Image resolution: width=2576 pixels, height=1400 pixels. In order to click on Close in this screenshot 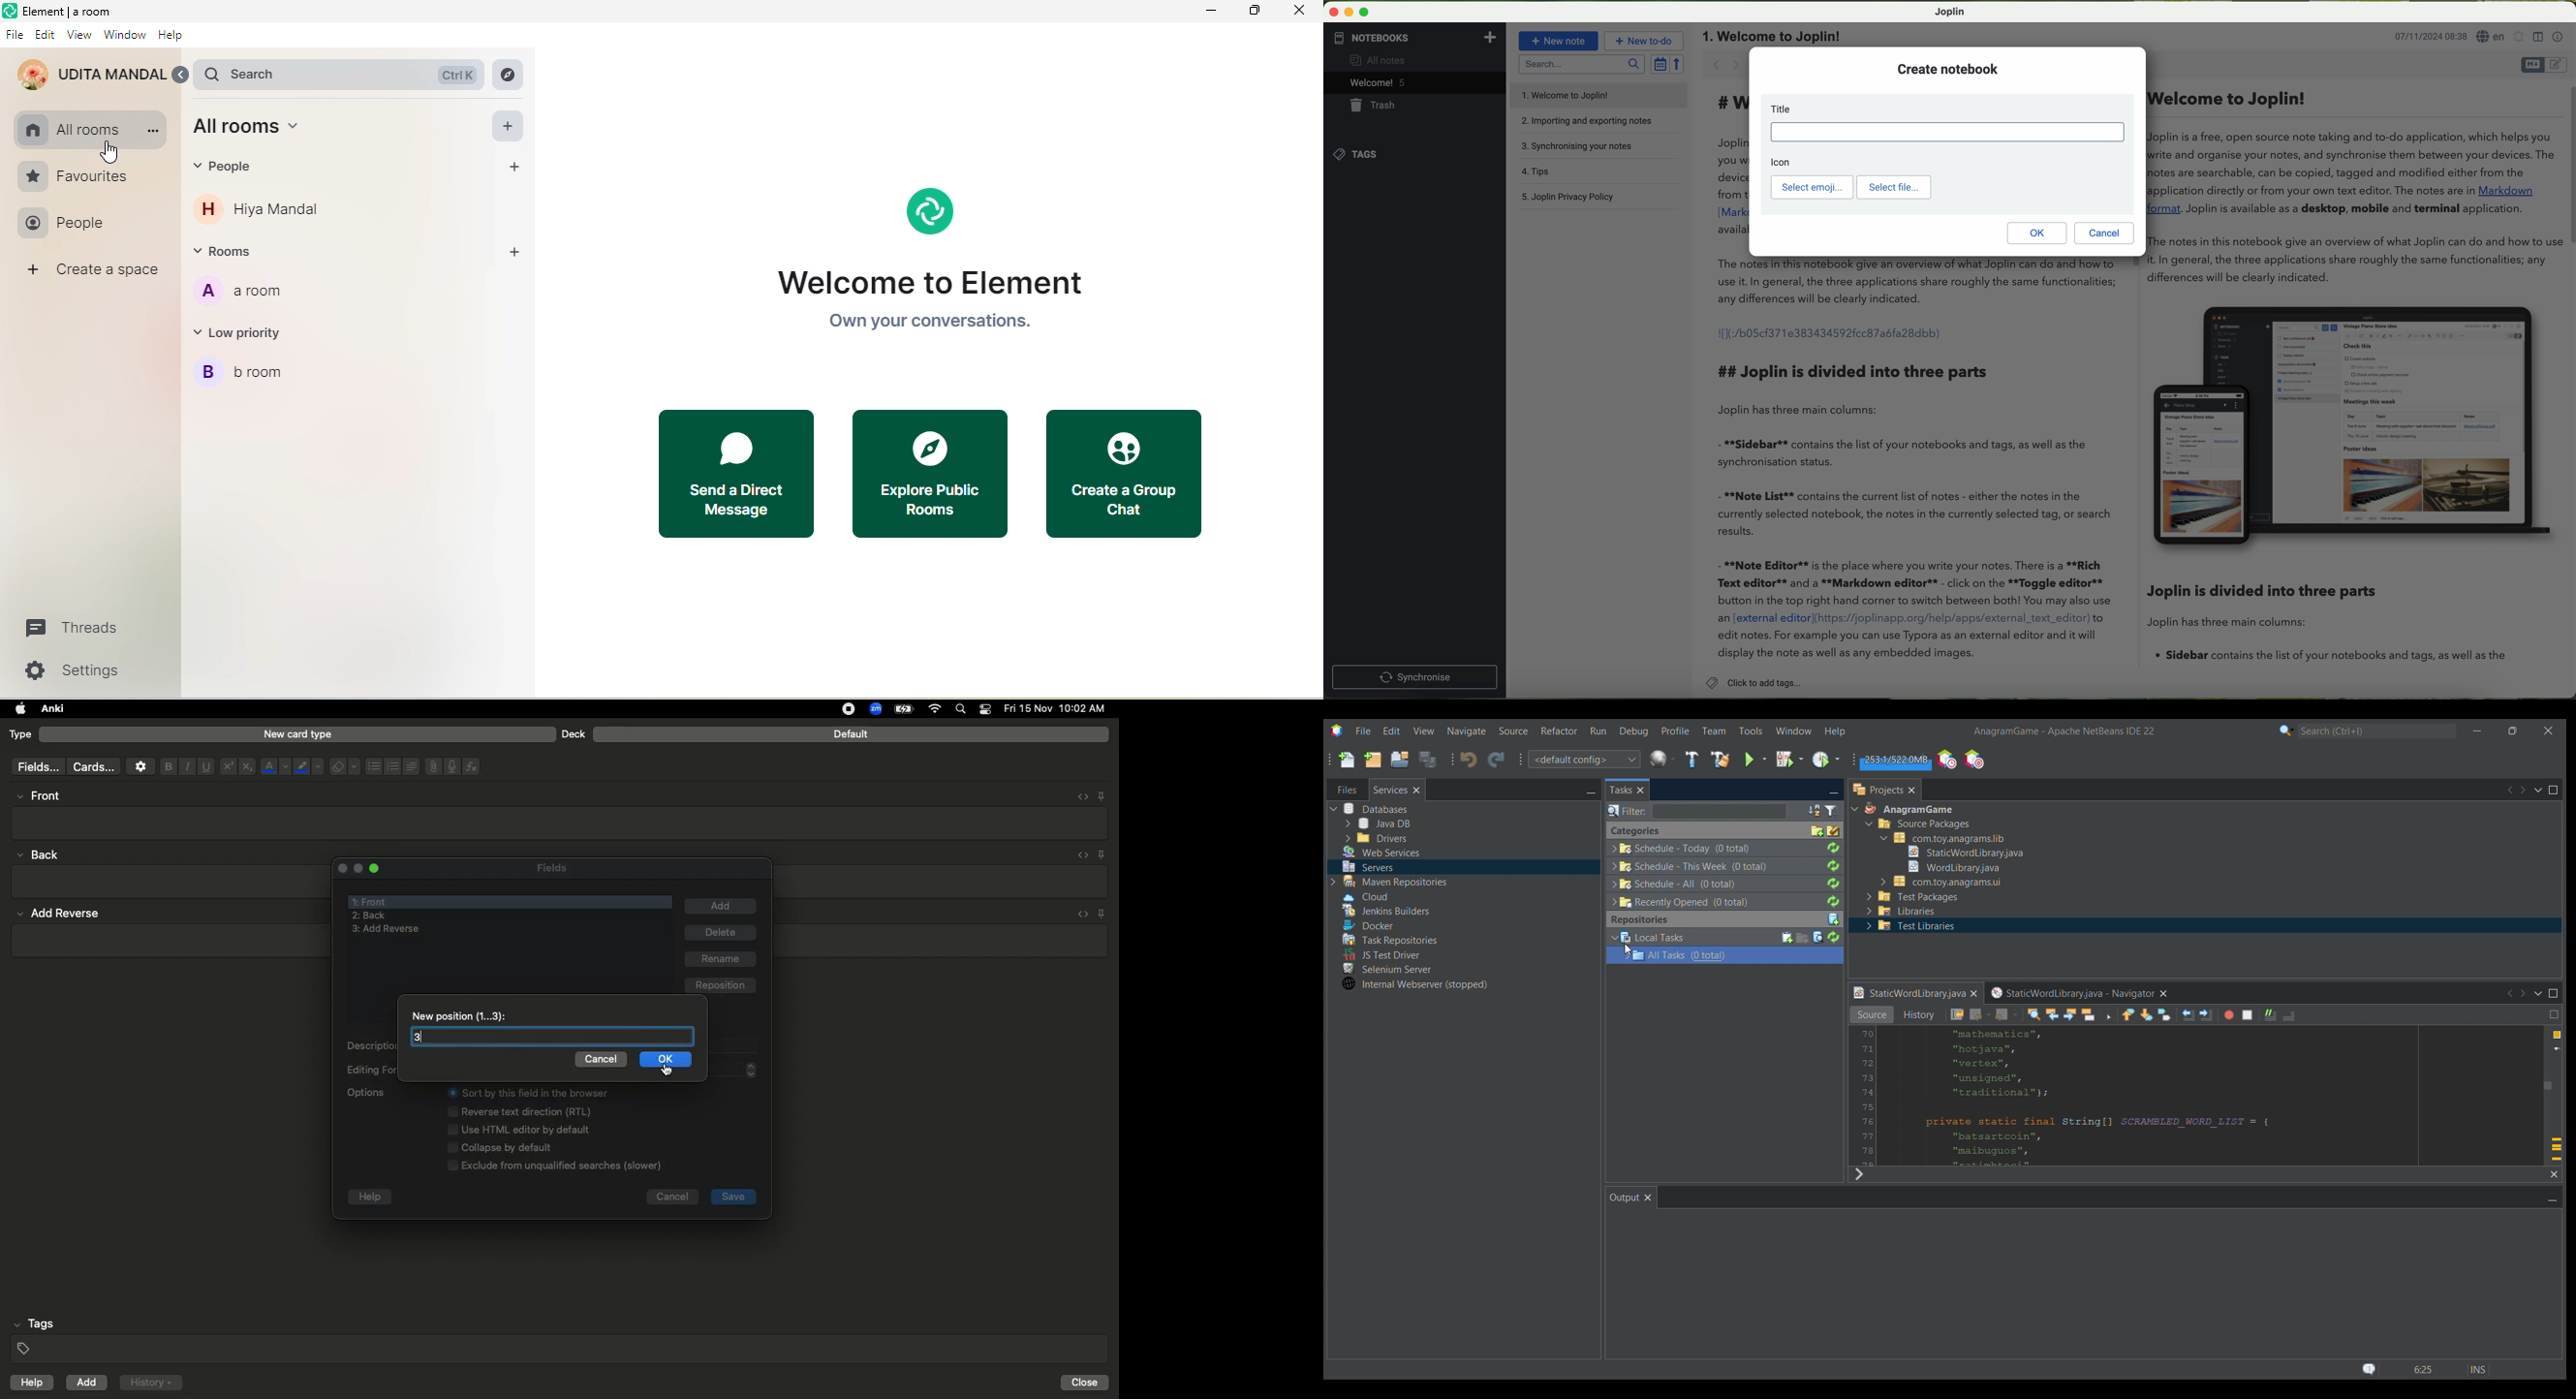, I will do `click(340, 867)`.